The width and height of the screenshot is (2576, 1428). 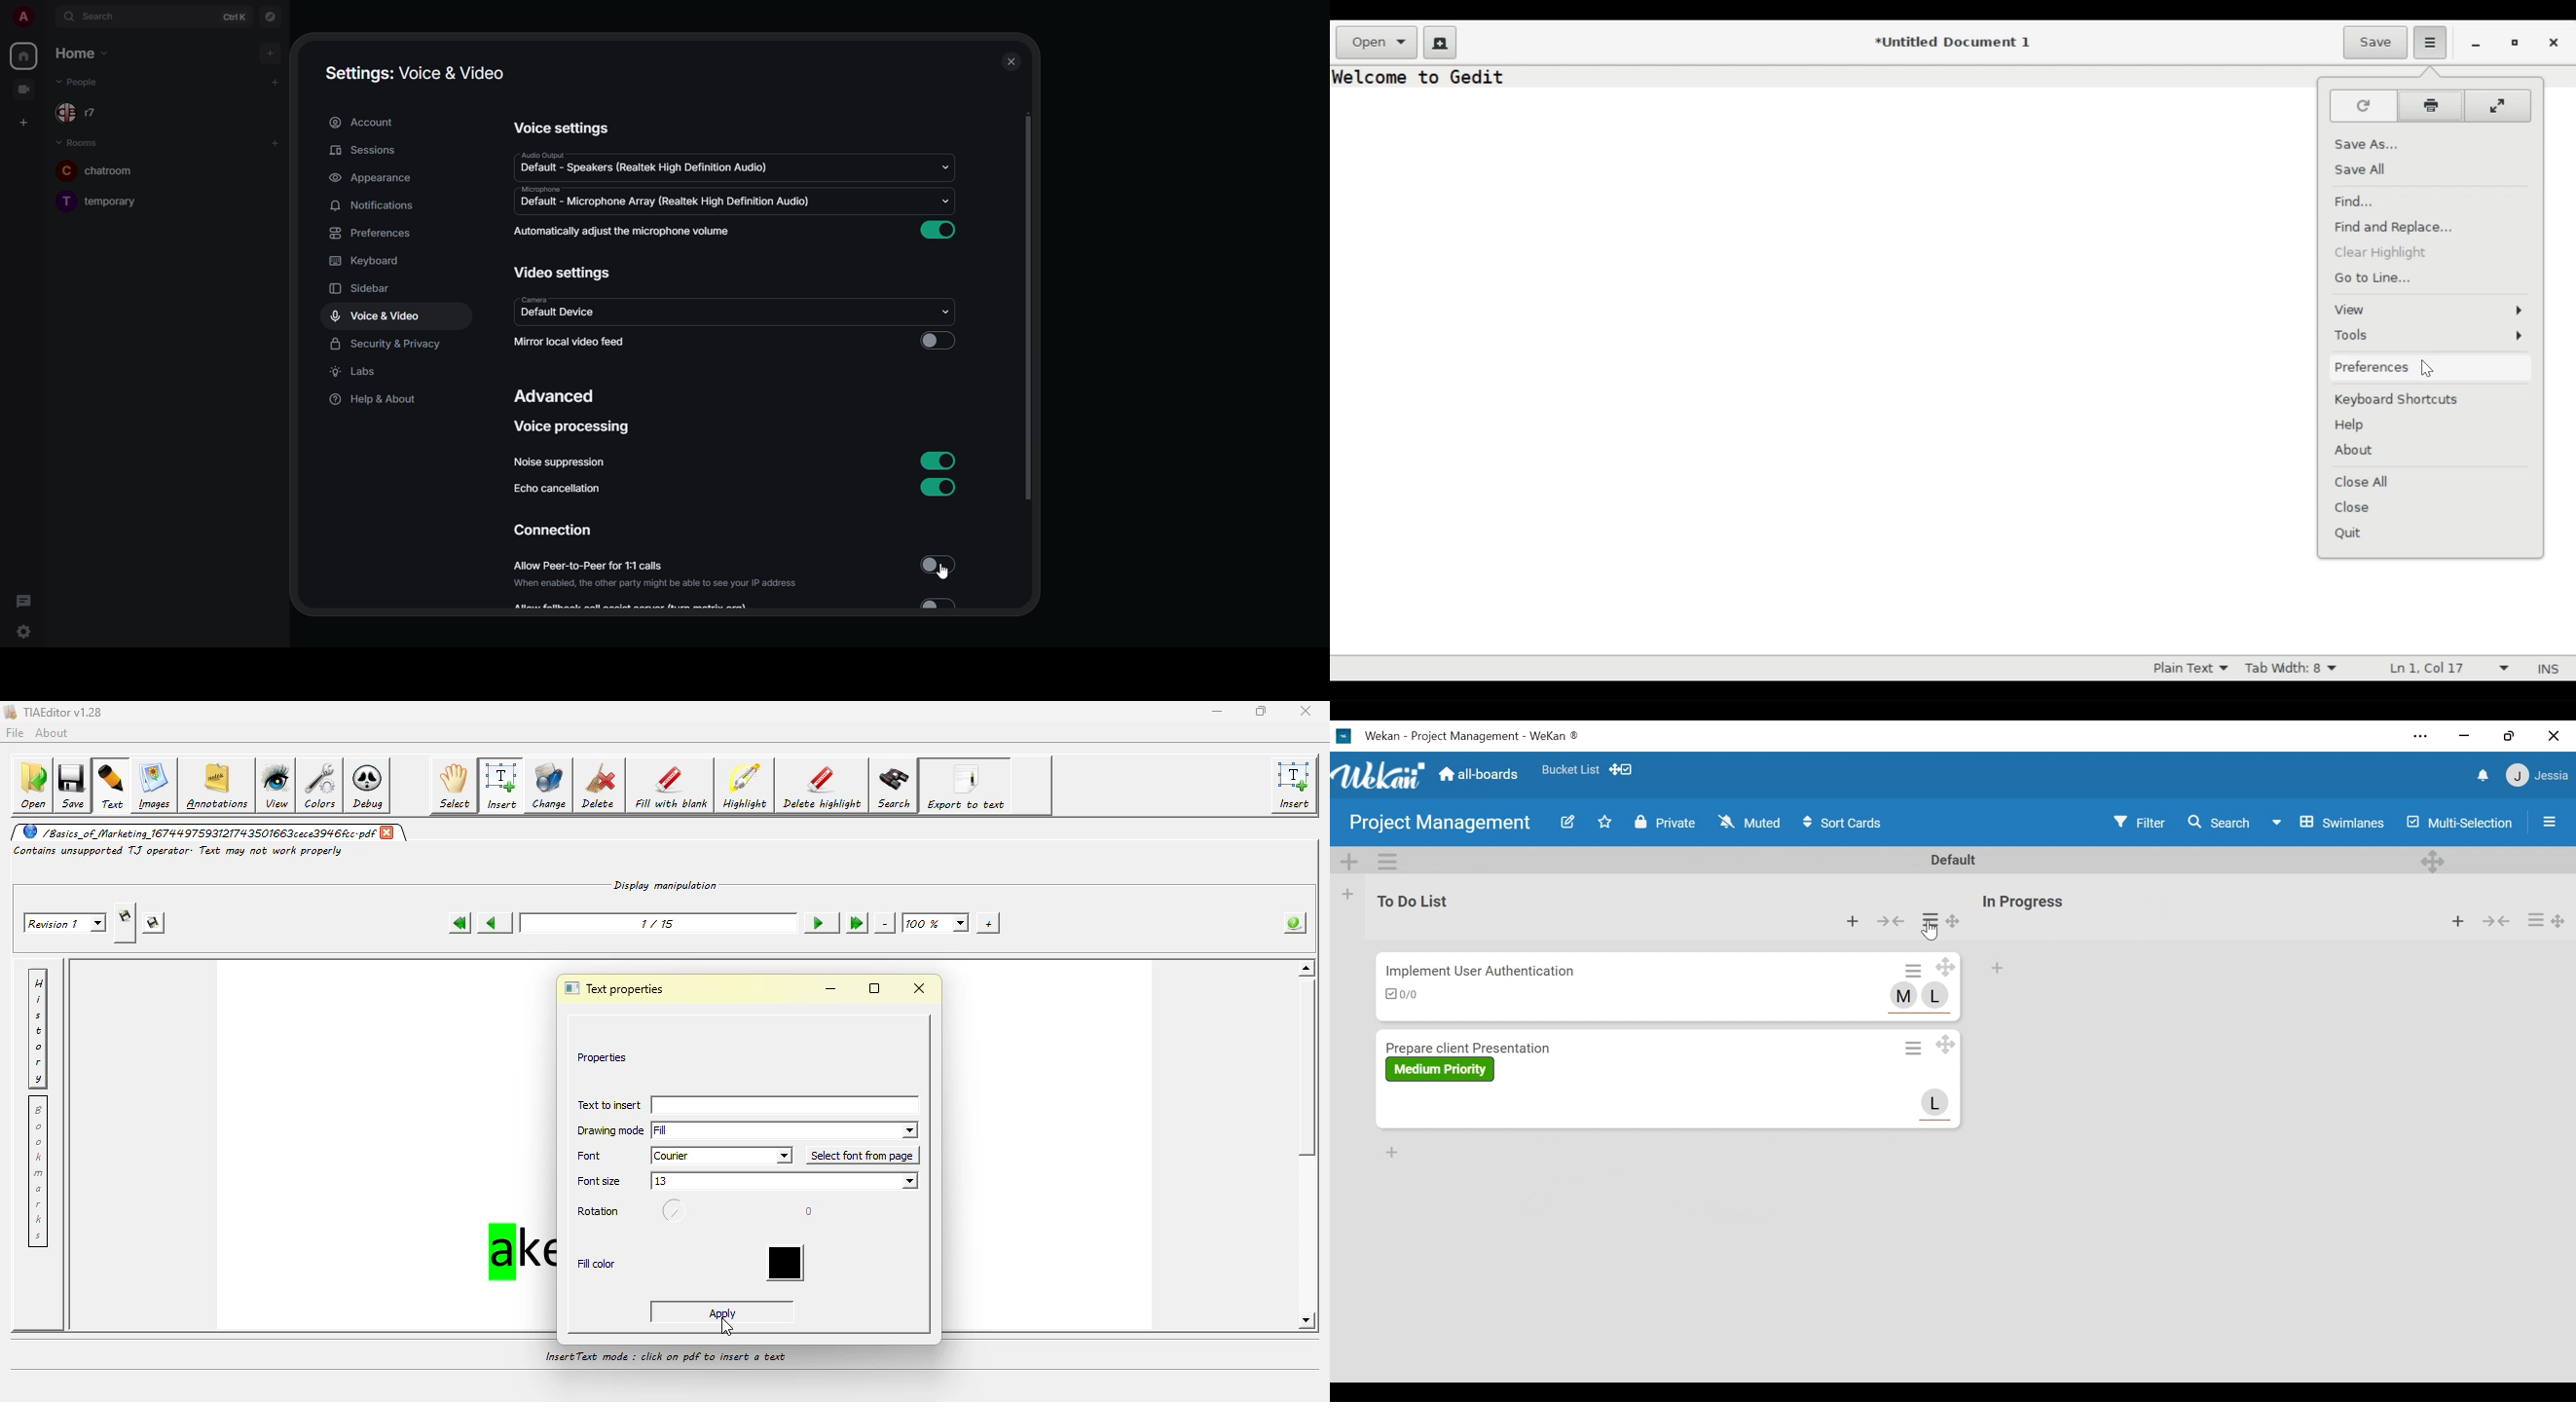 What do you see at coordinates (2458, 921) in the screenshot?
I see `Add card to the top of list` at bounding box center [2458, 921].